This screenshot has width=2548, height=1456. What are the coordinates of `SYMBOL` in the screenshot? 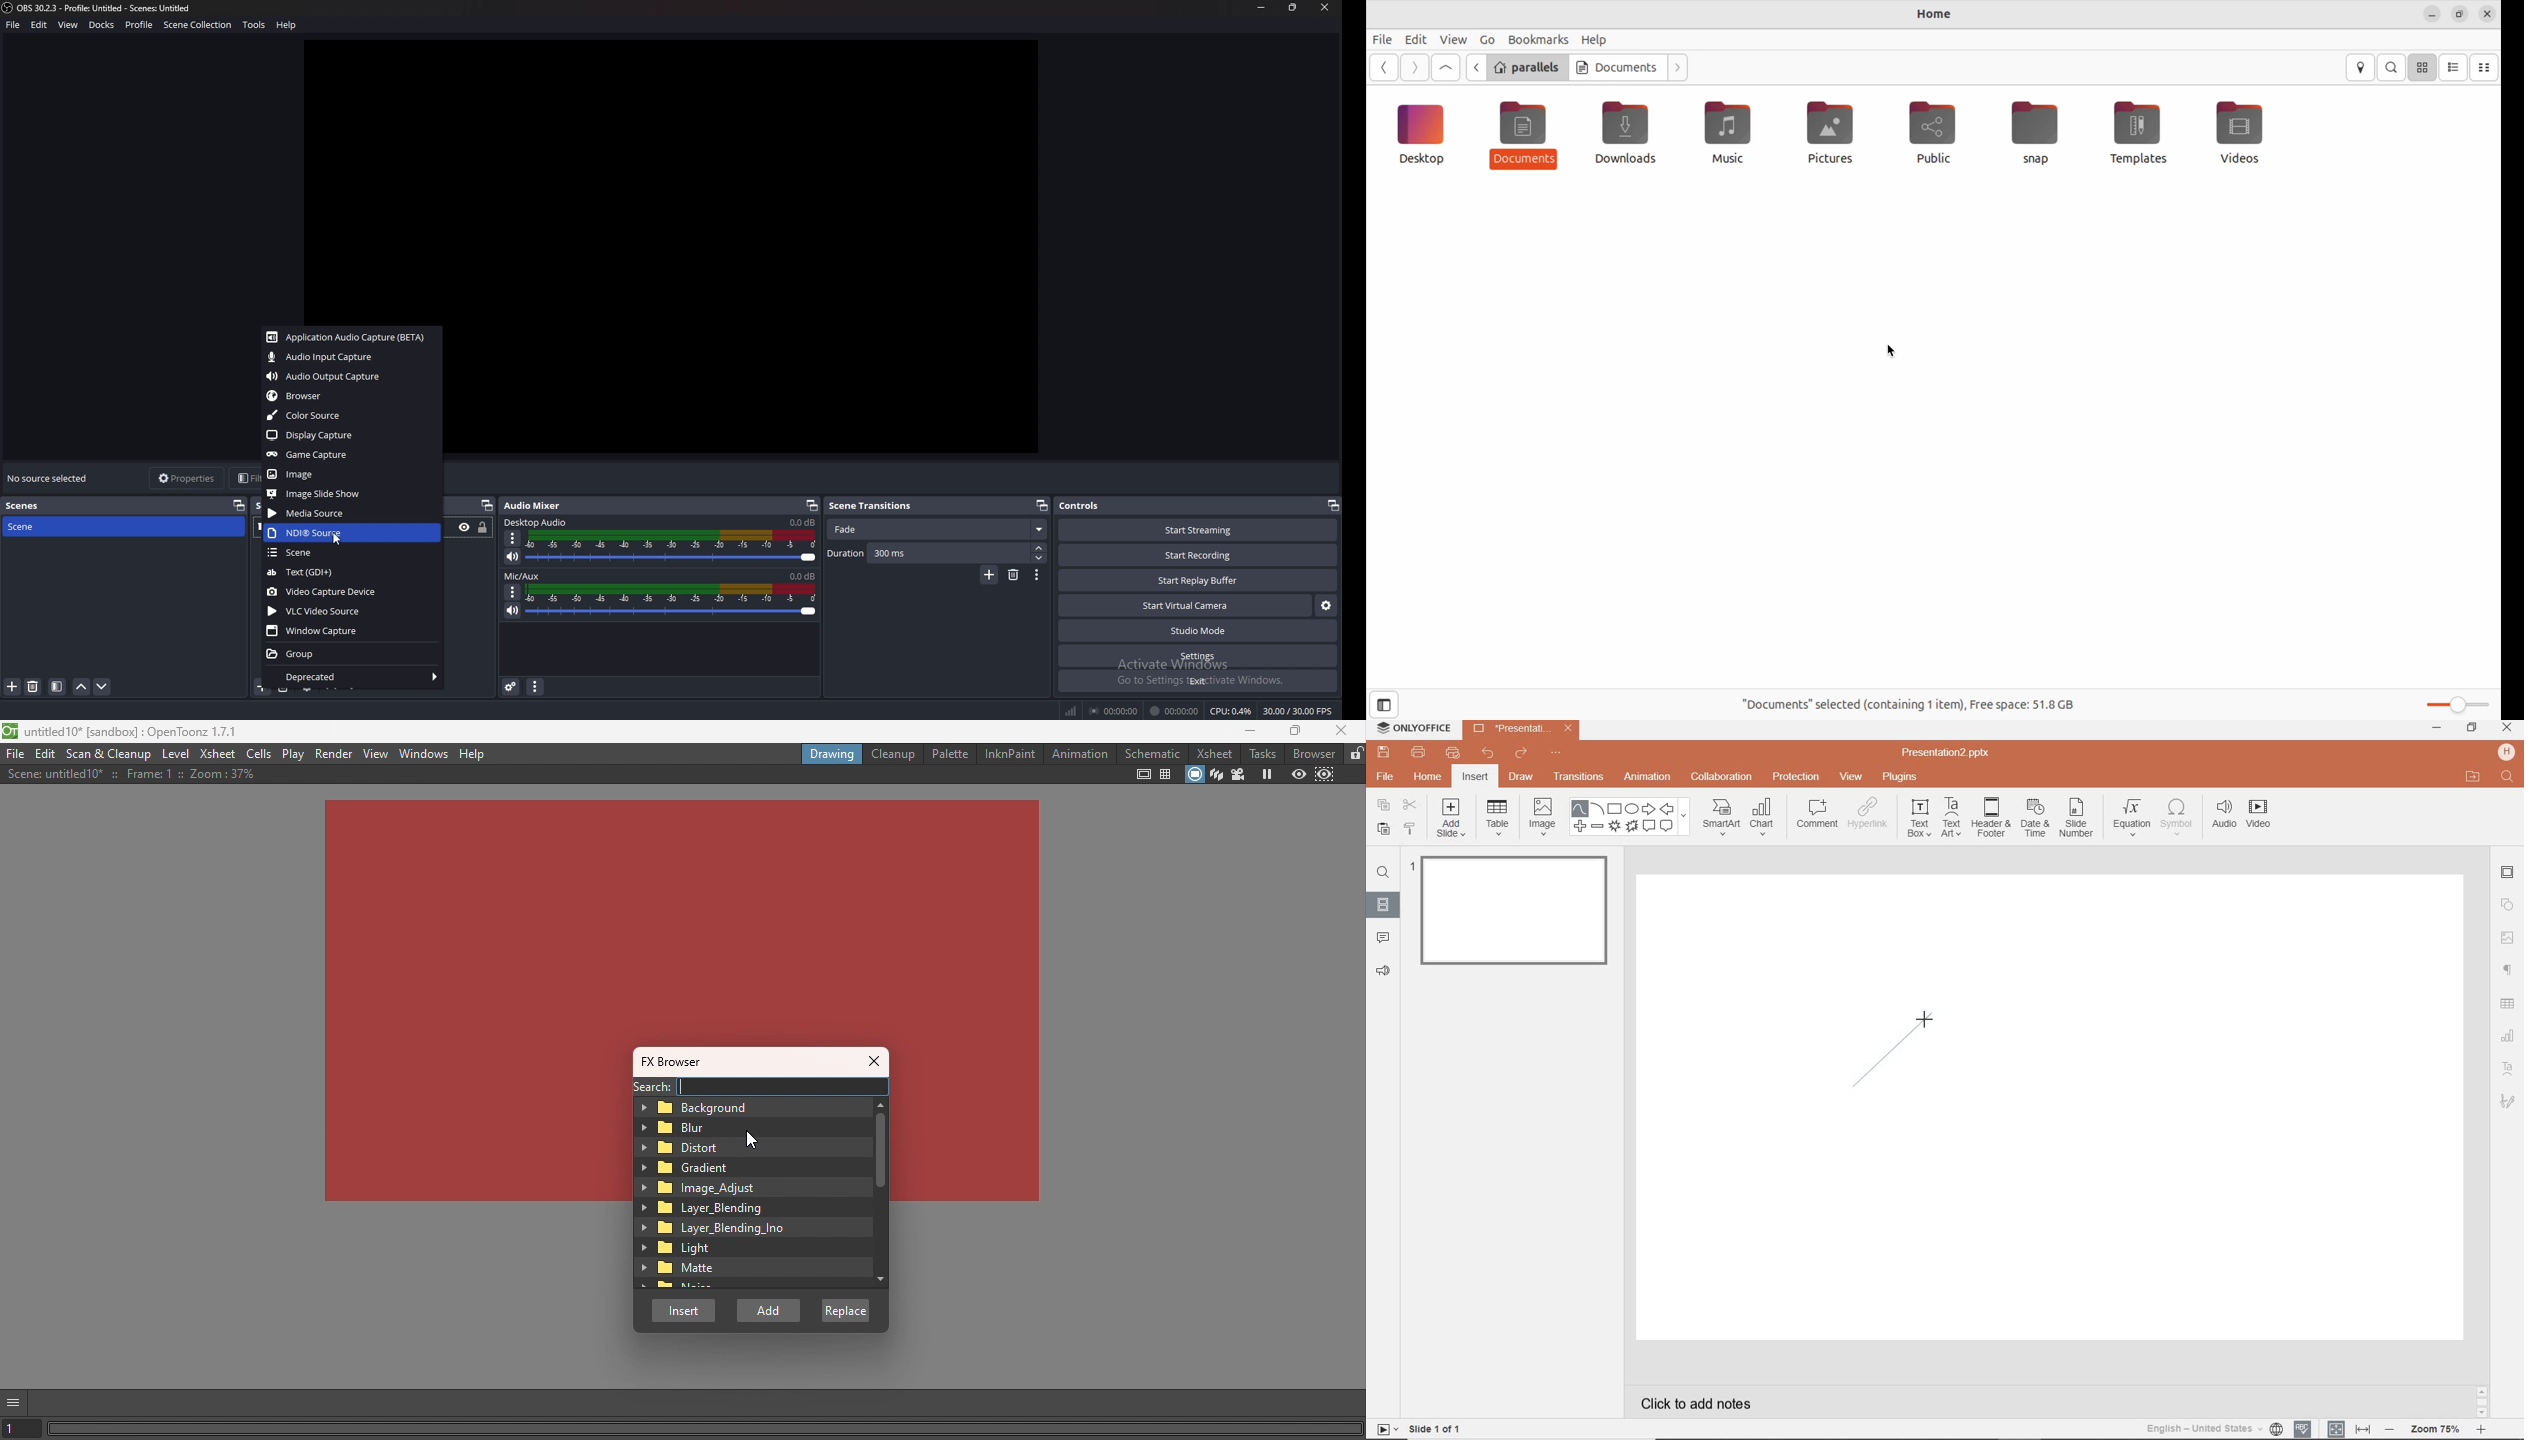 It's located at (2177, 817).